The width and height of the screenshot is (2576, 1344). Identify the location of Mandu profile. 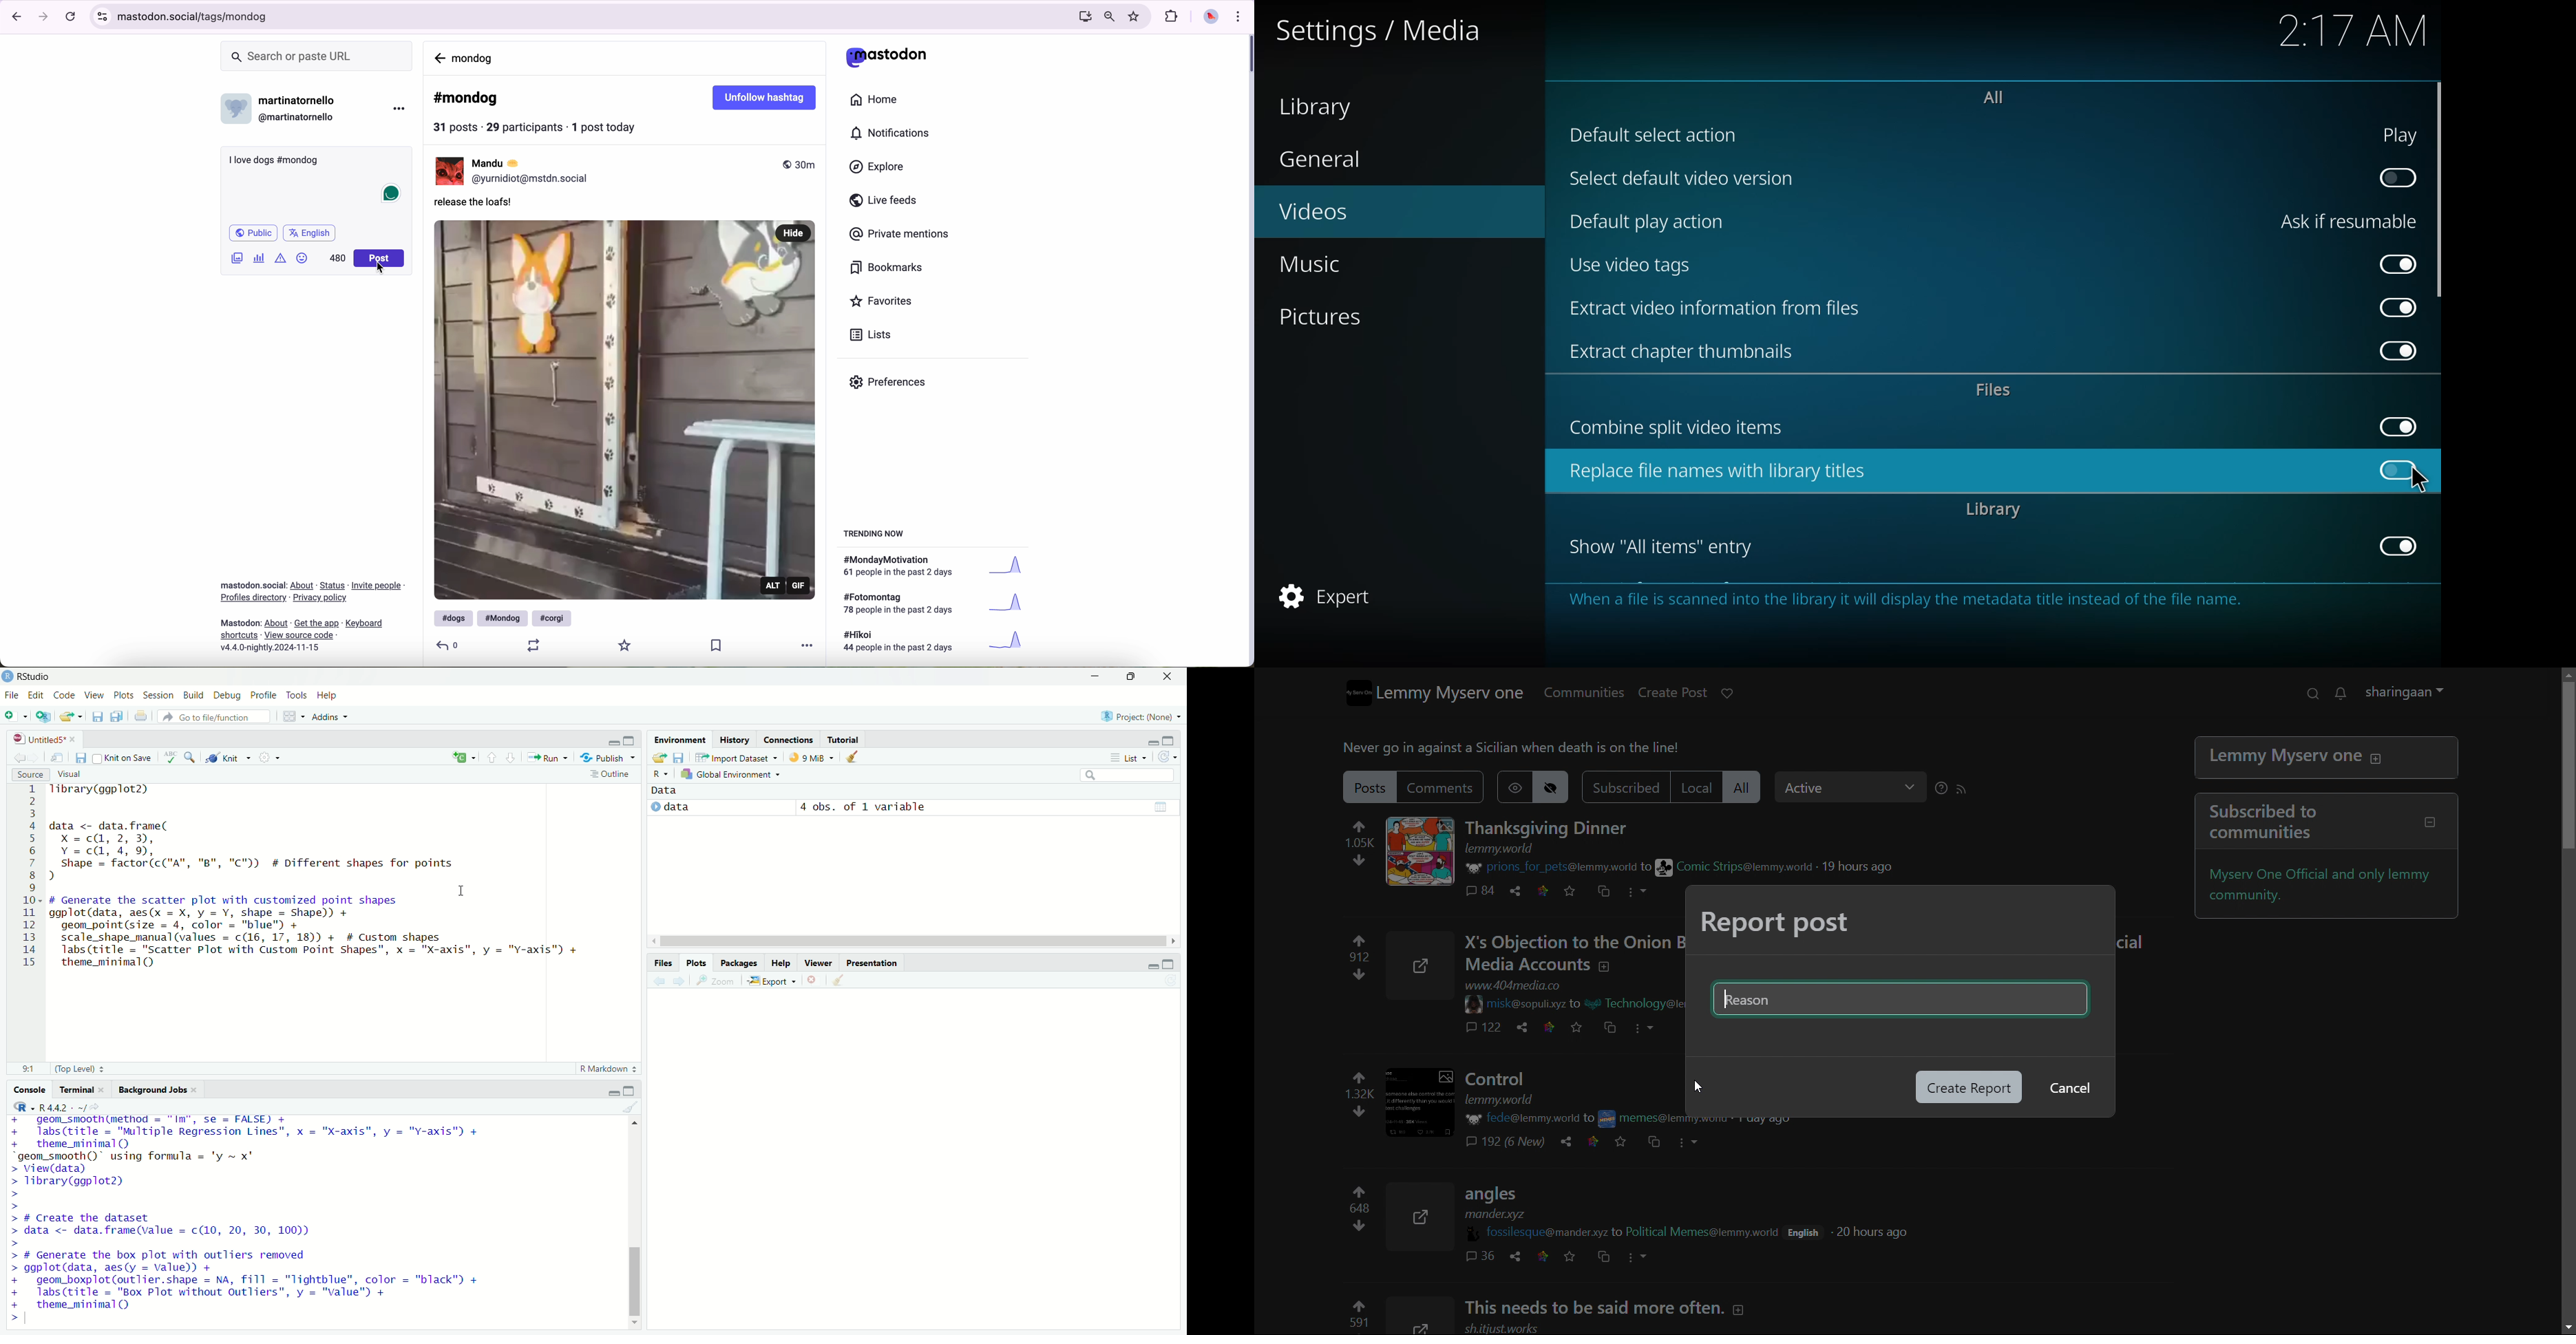
(448, 171).